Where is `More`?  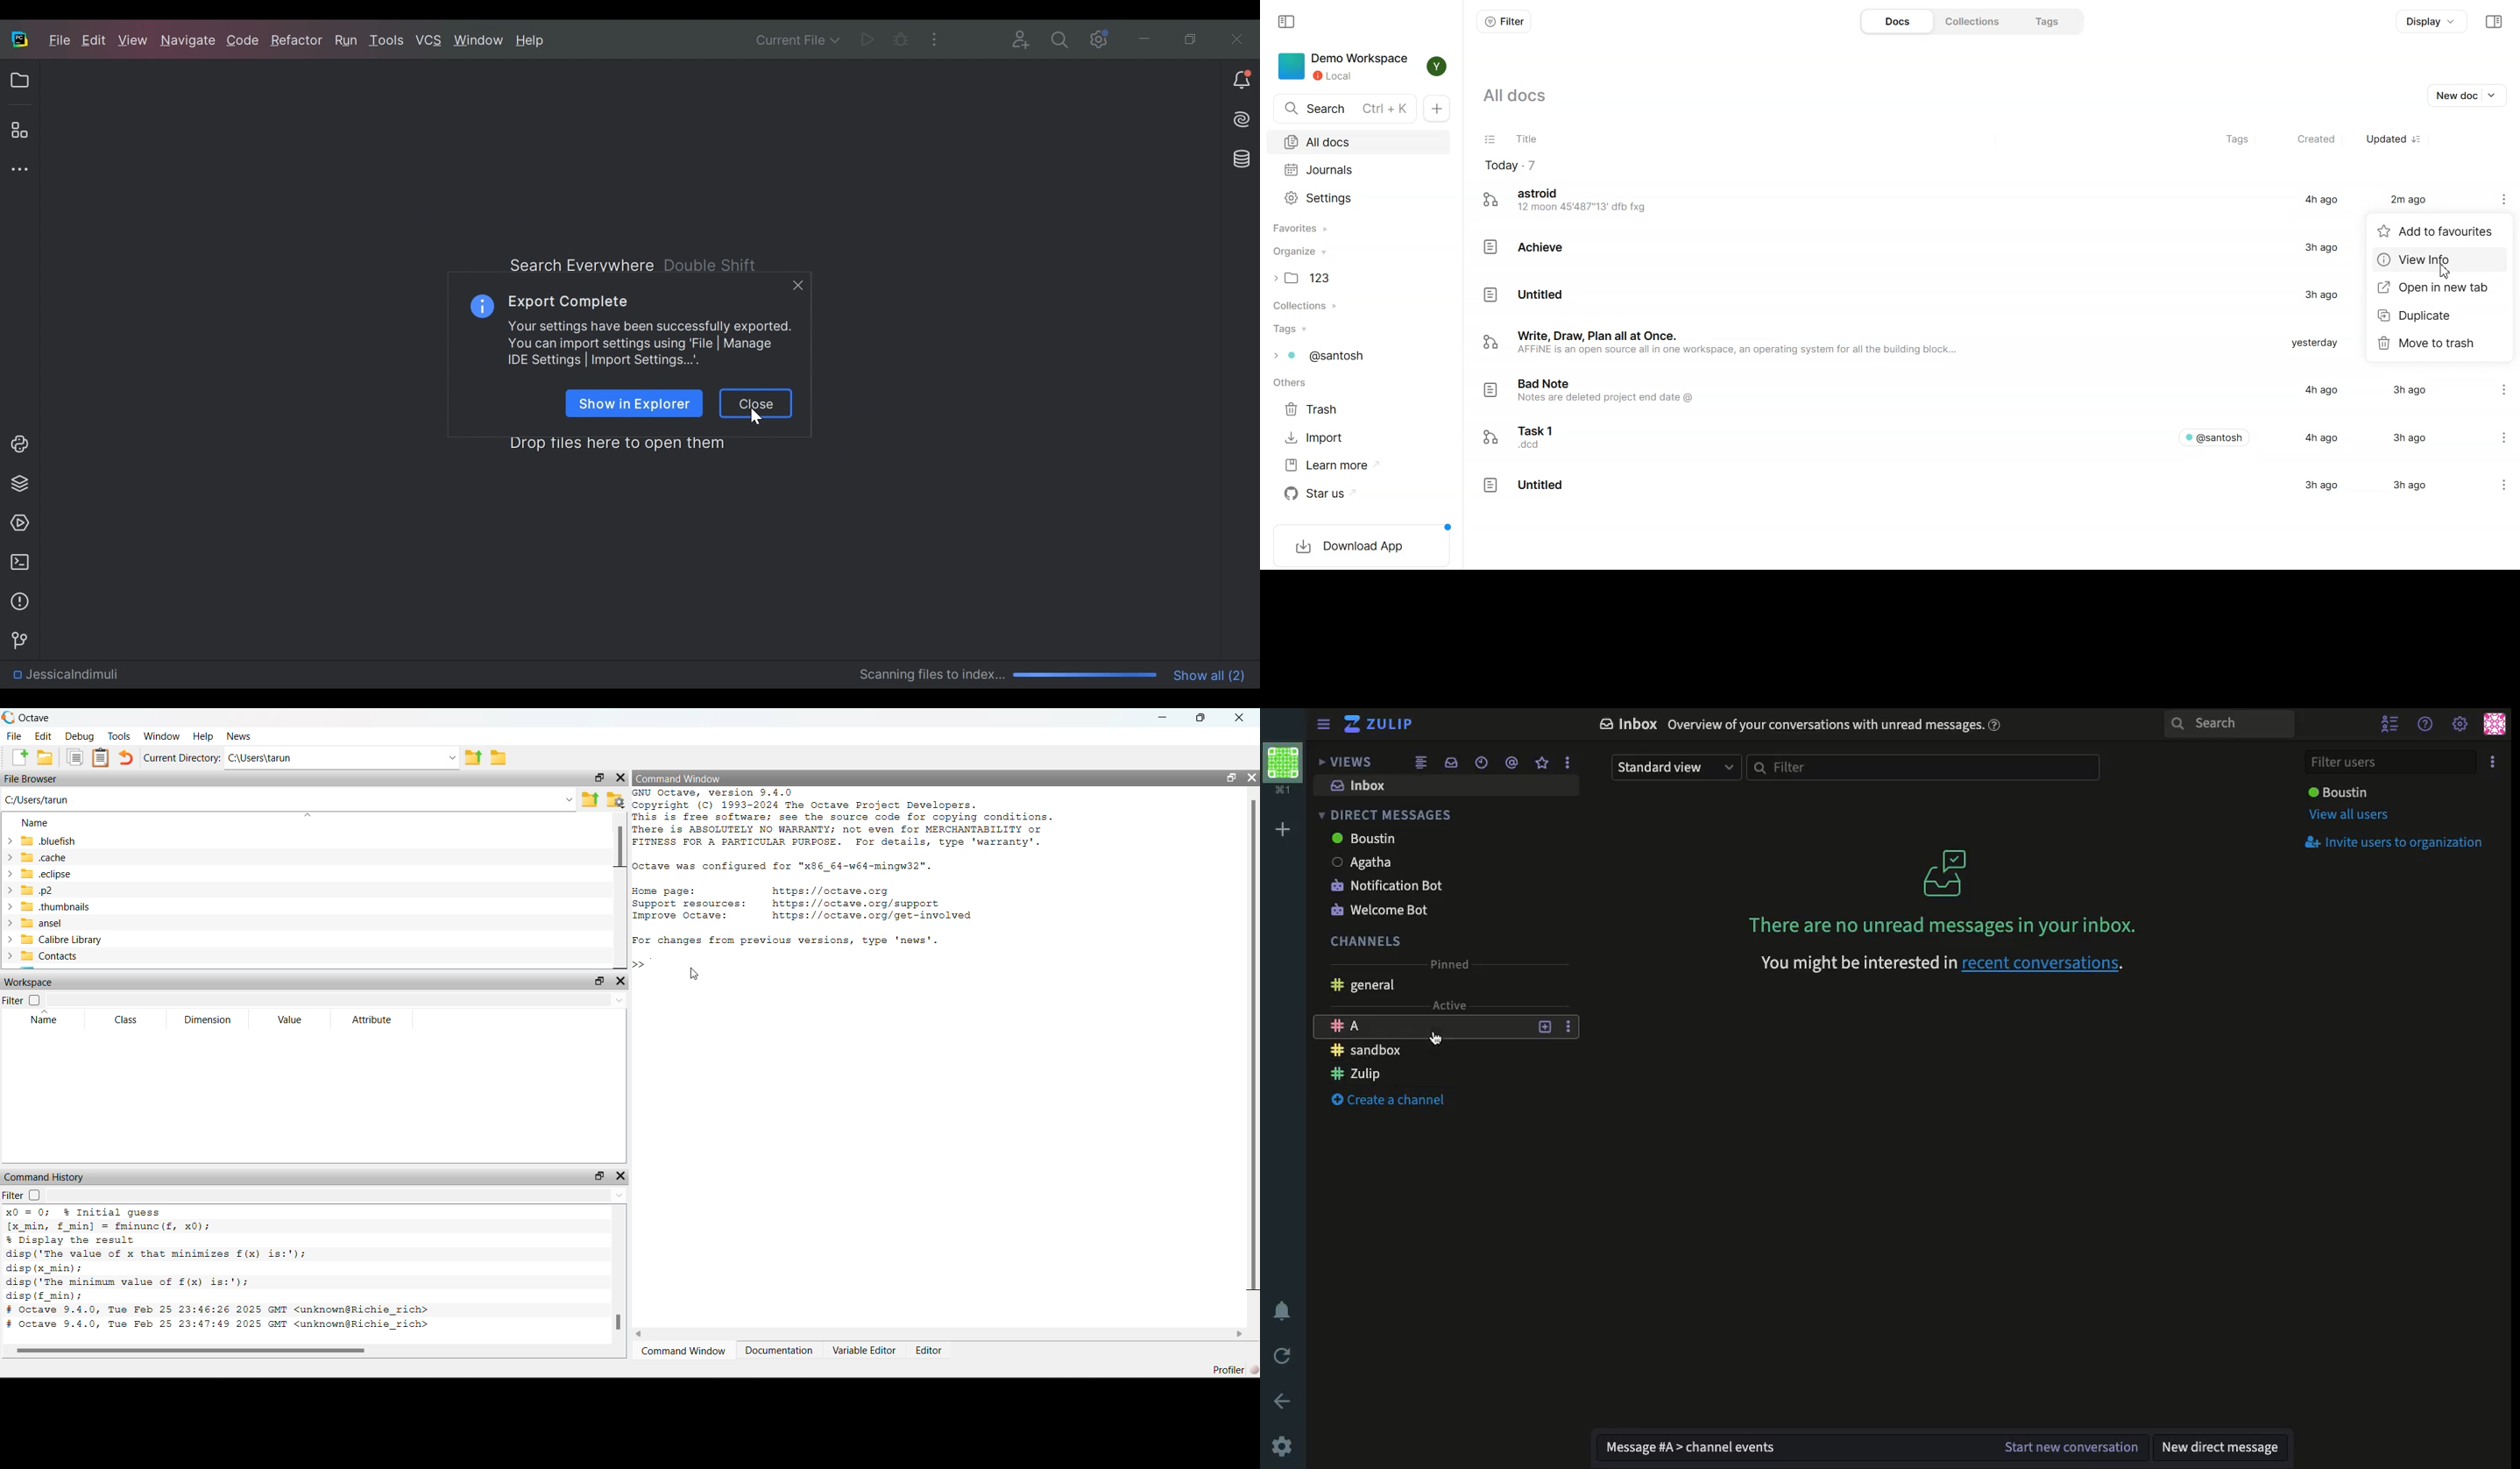
More is located at coordinates (933, 37).